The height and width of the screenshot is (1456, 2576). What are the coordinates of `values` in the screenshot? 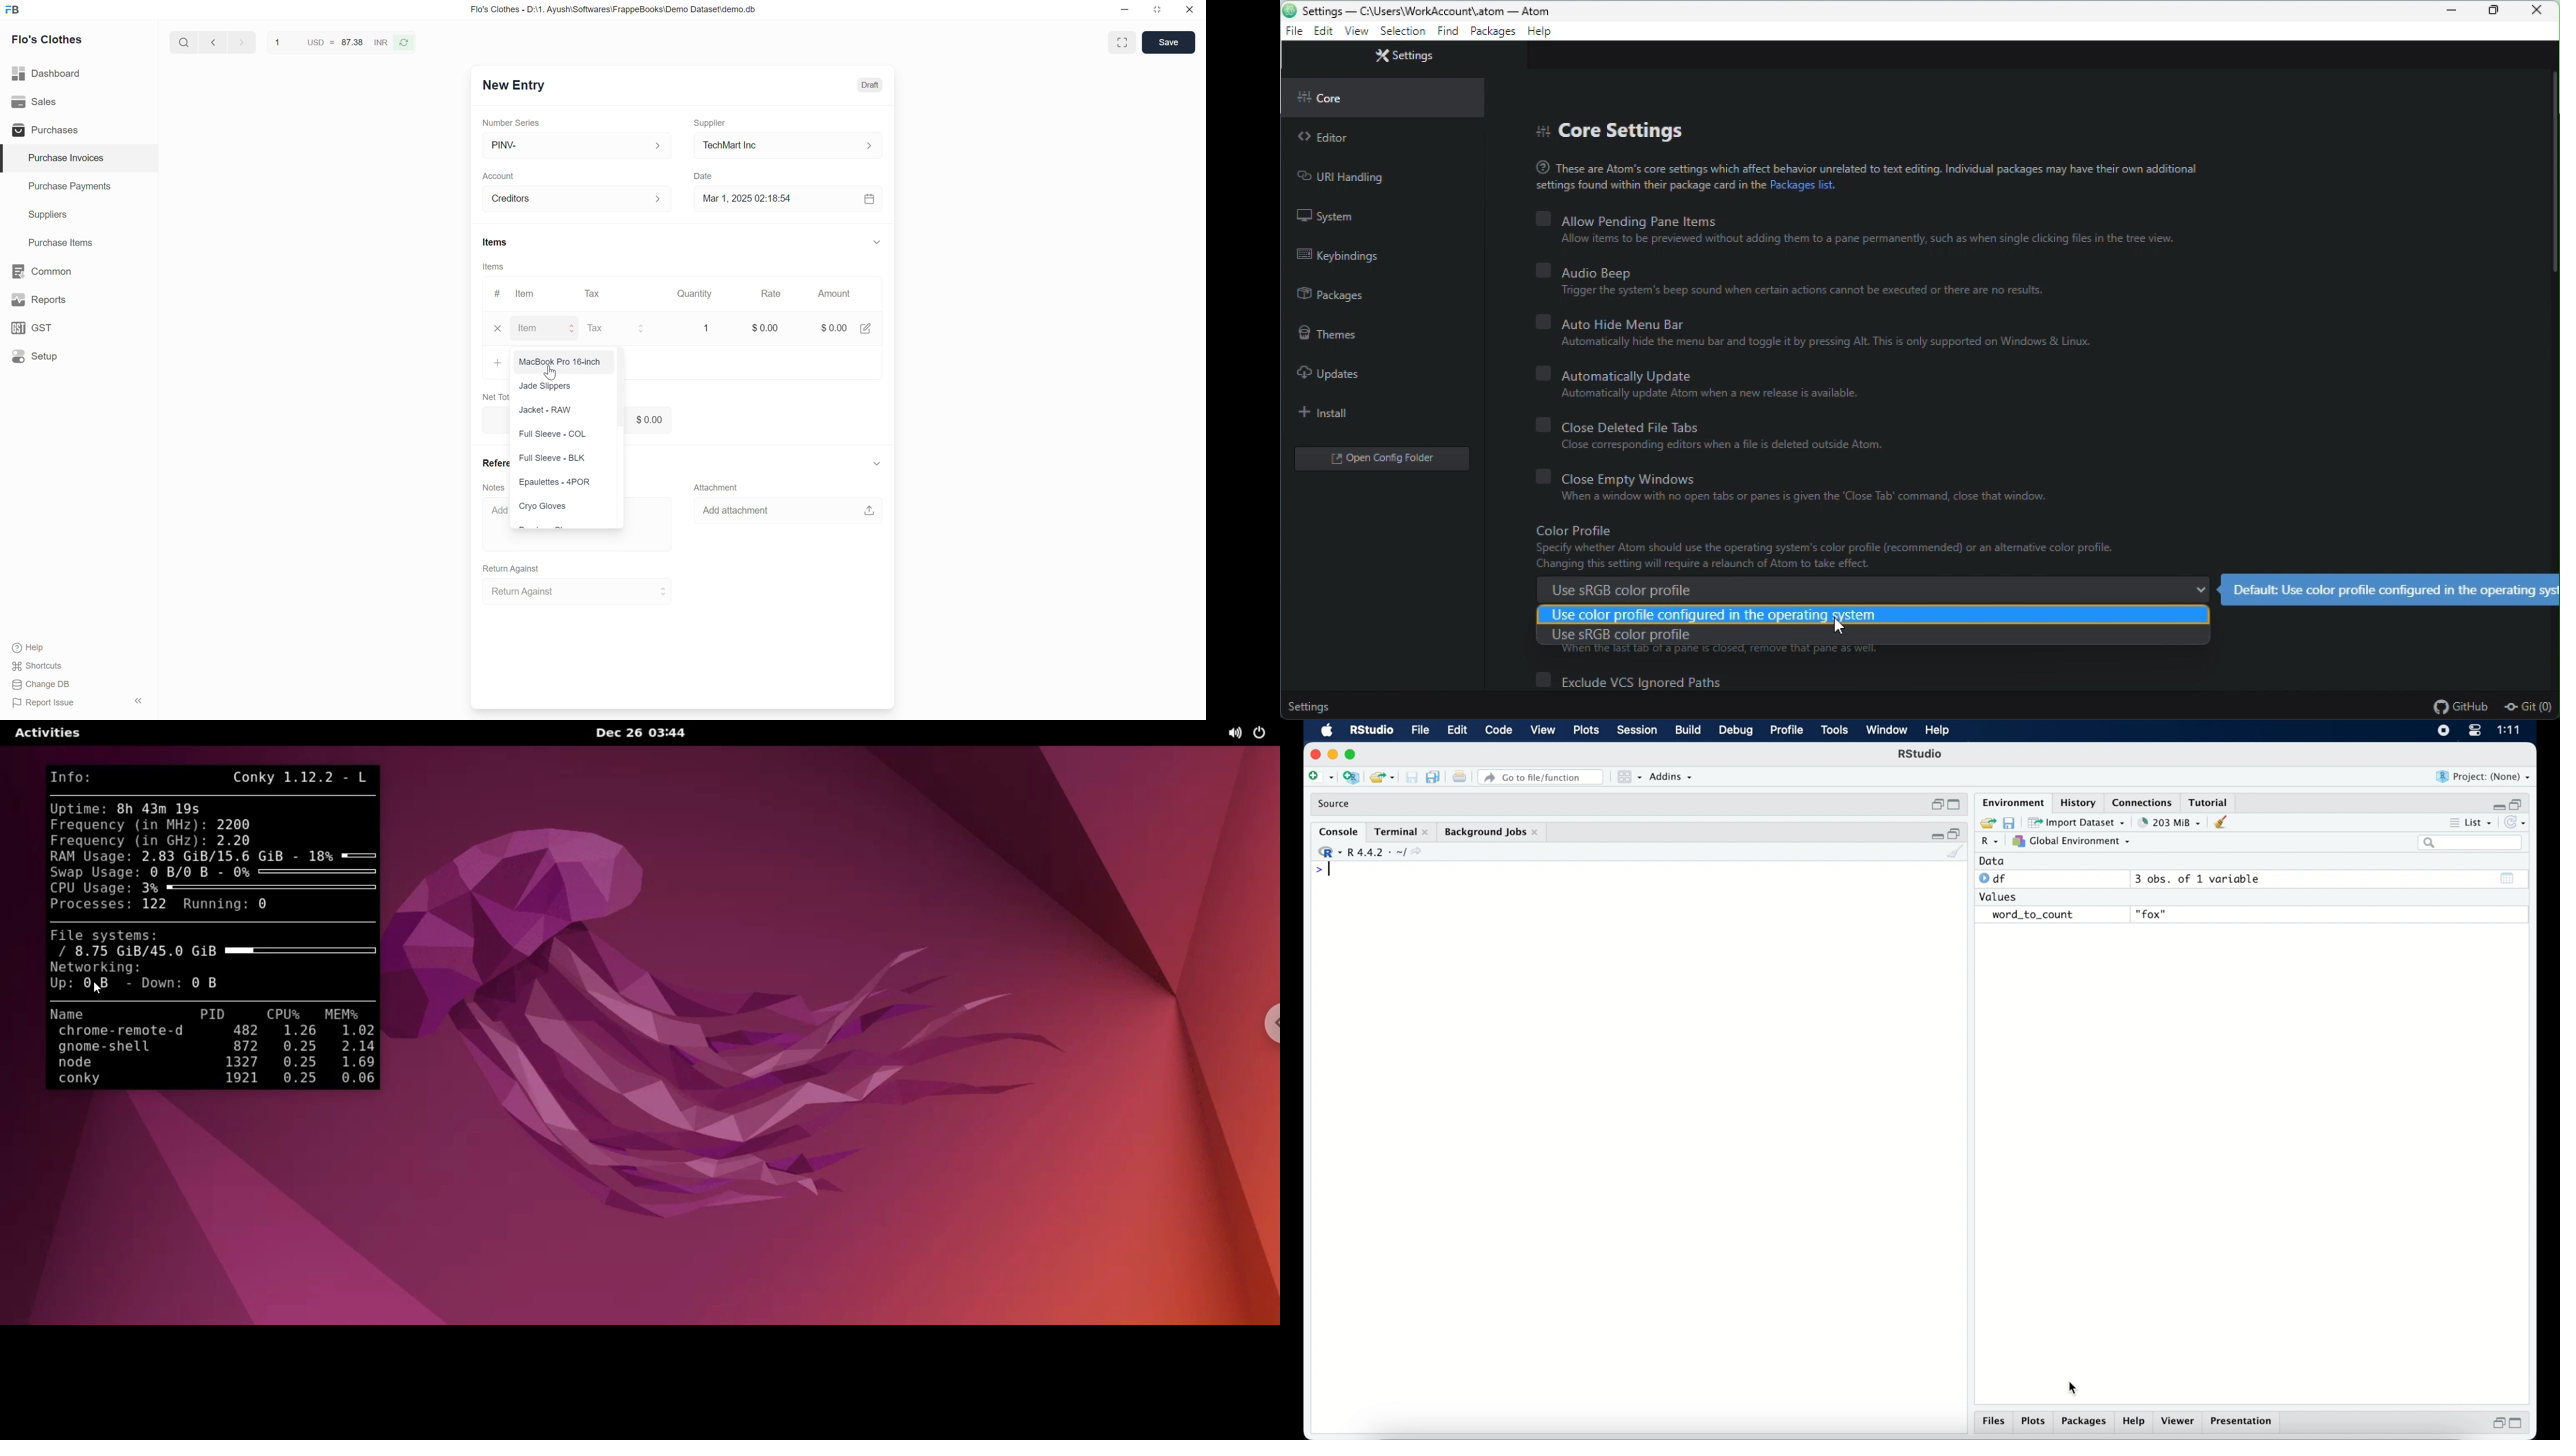 It's located at (1999, 895).